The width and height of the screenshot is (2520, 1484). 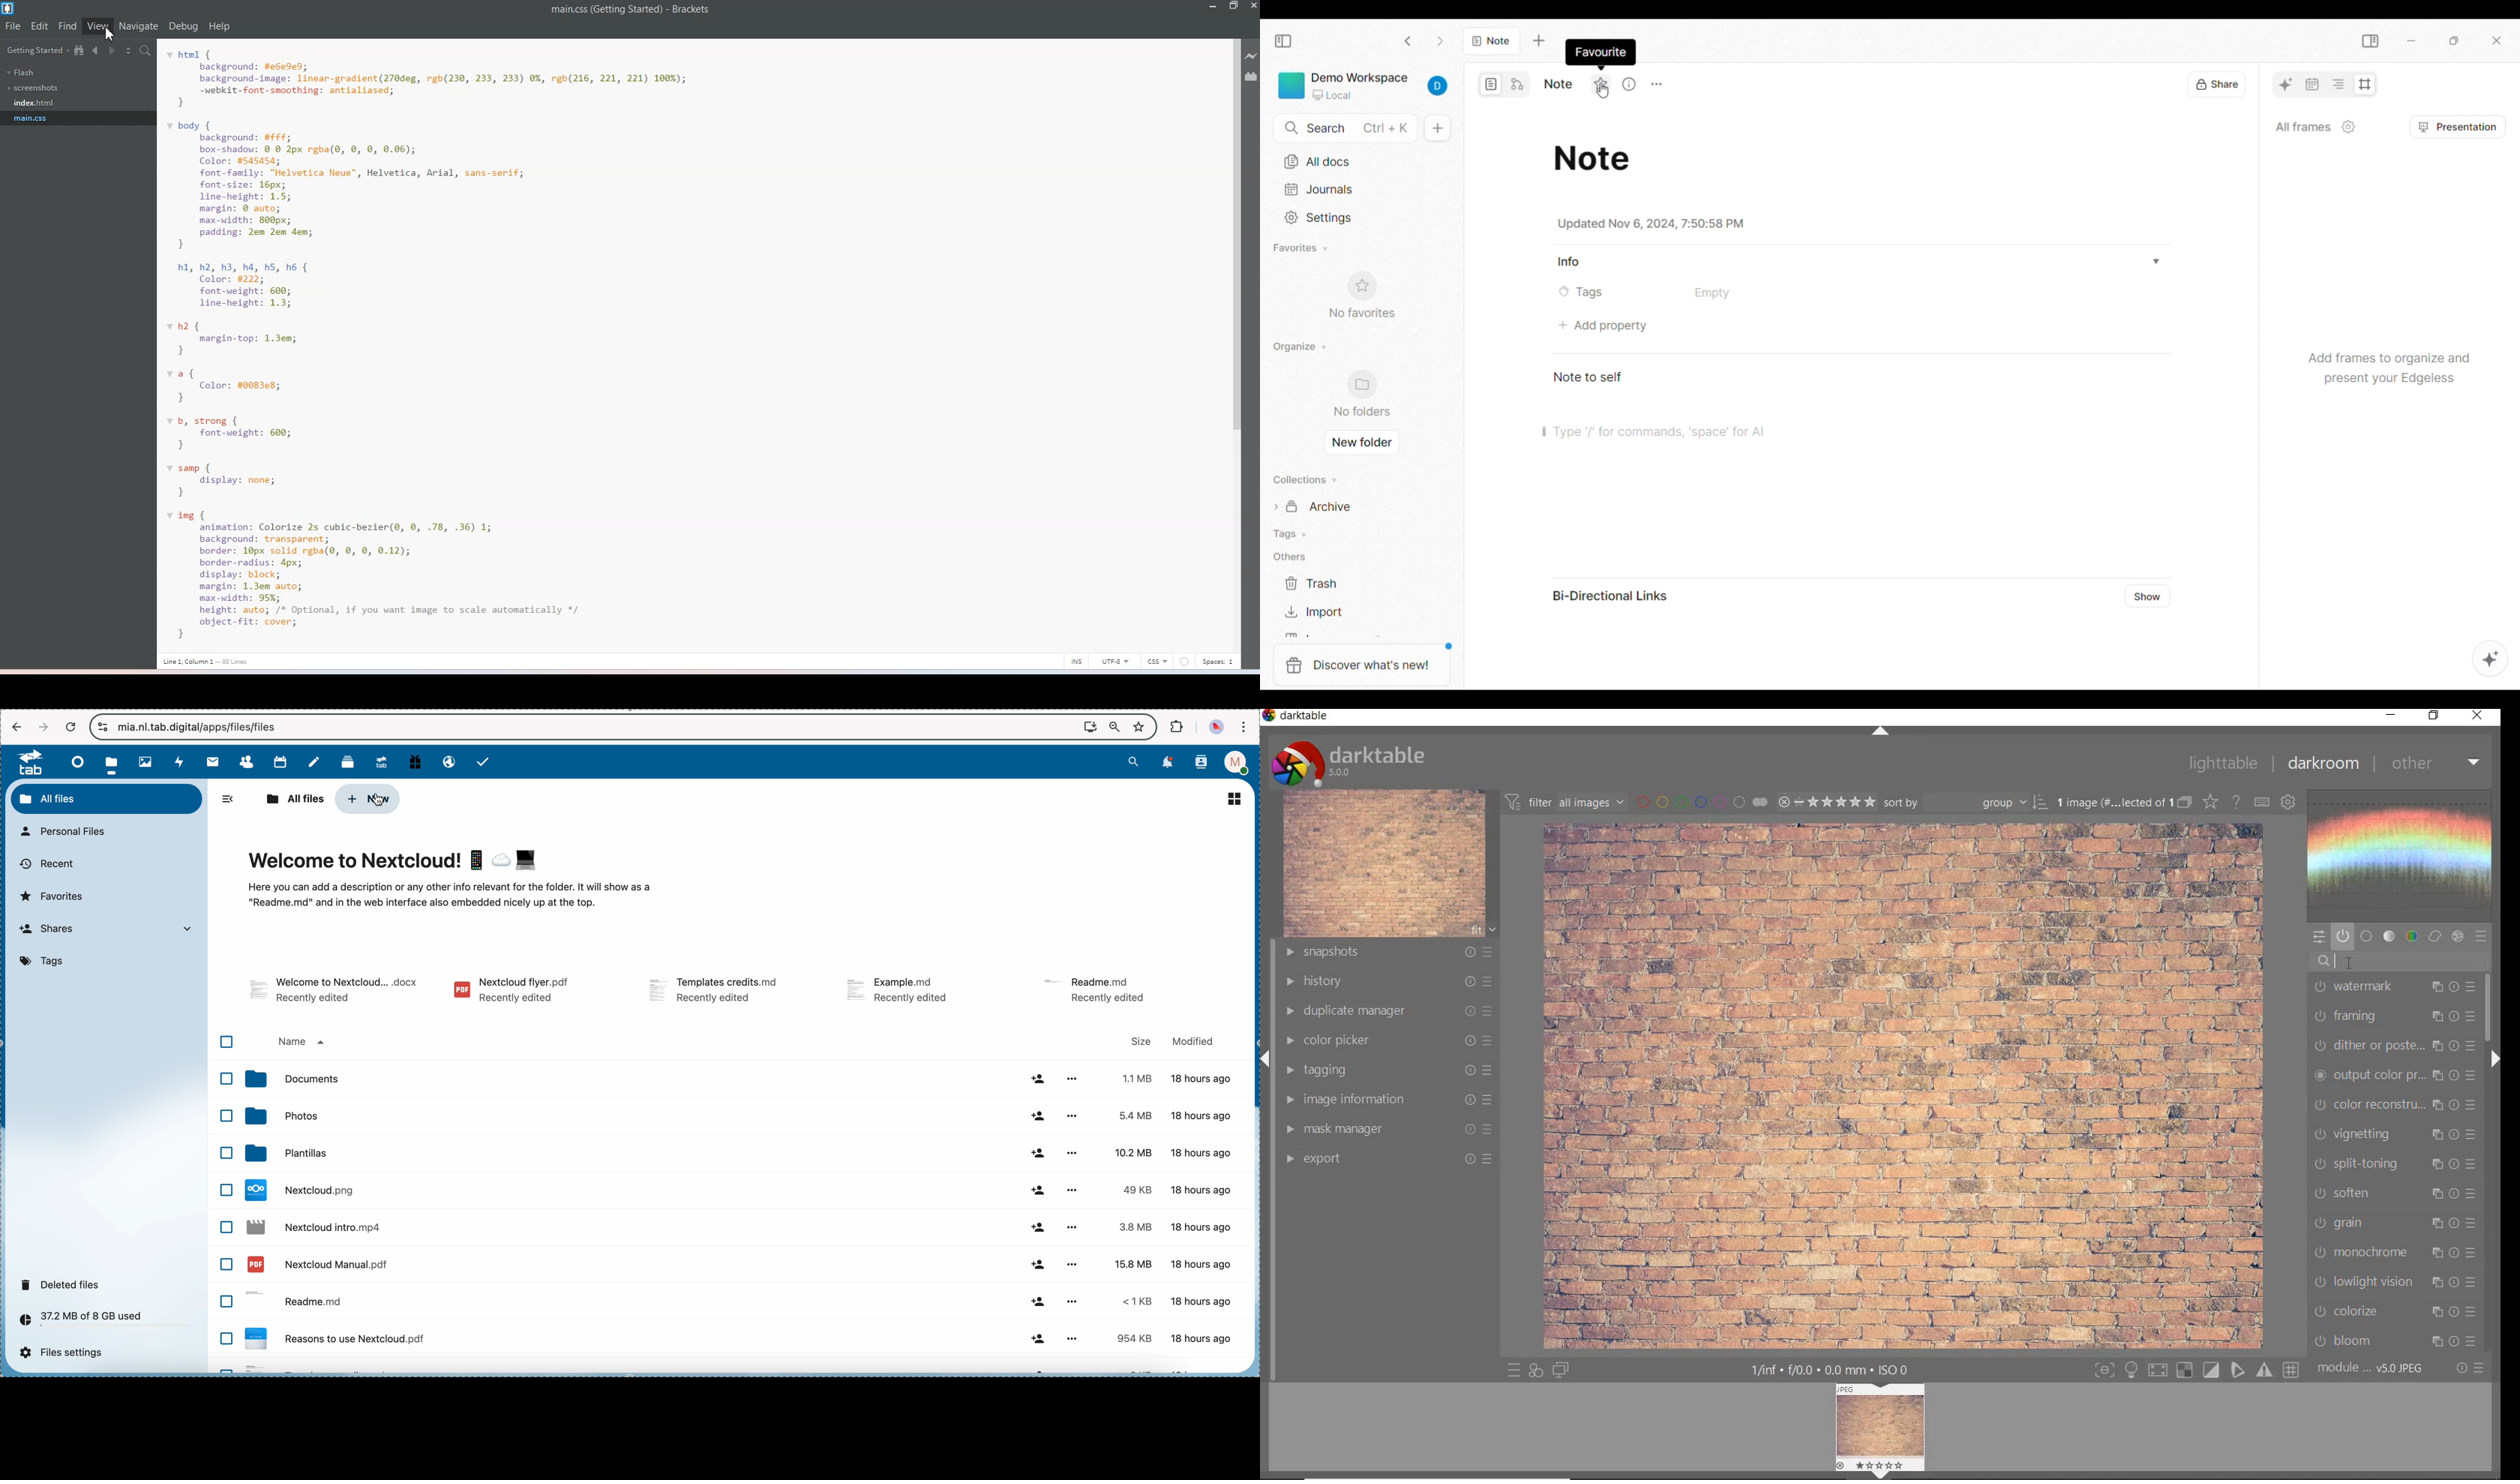 I want to click on free, so click(x=416, y=761).